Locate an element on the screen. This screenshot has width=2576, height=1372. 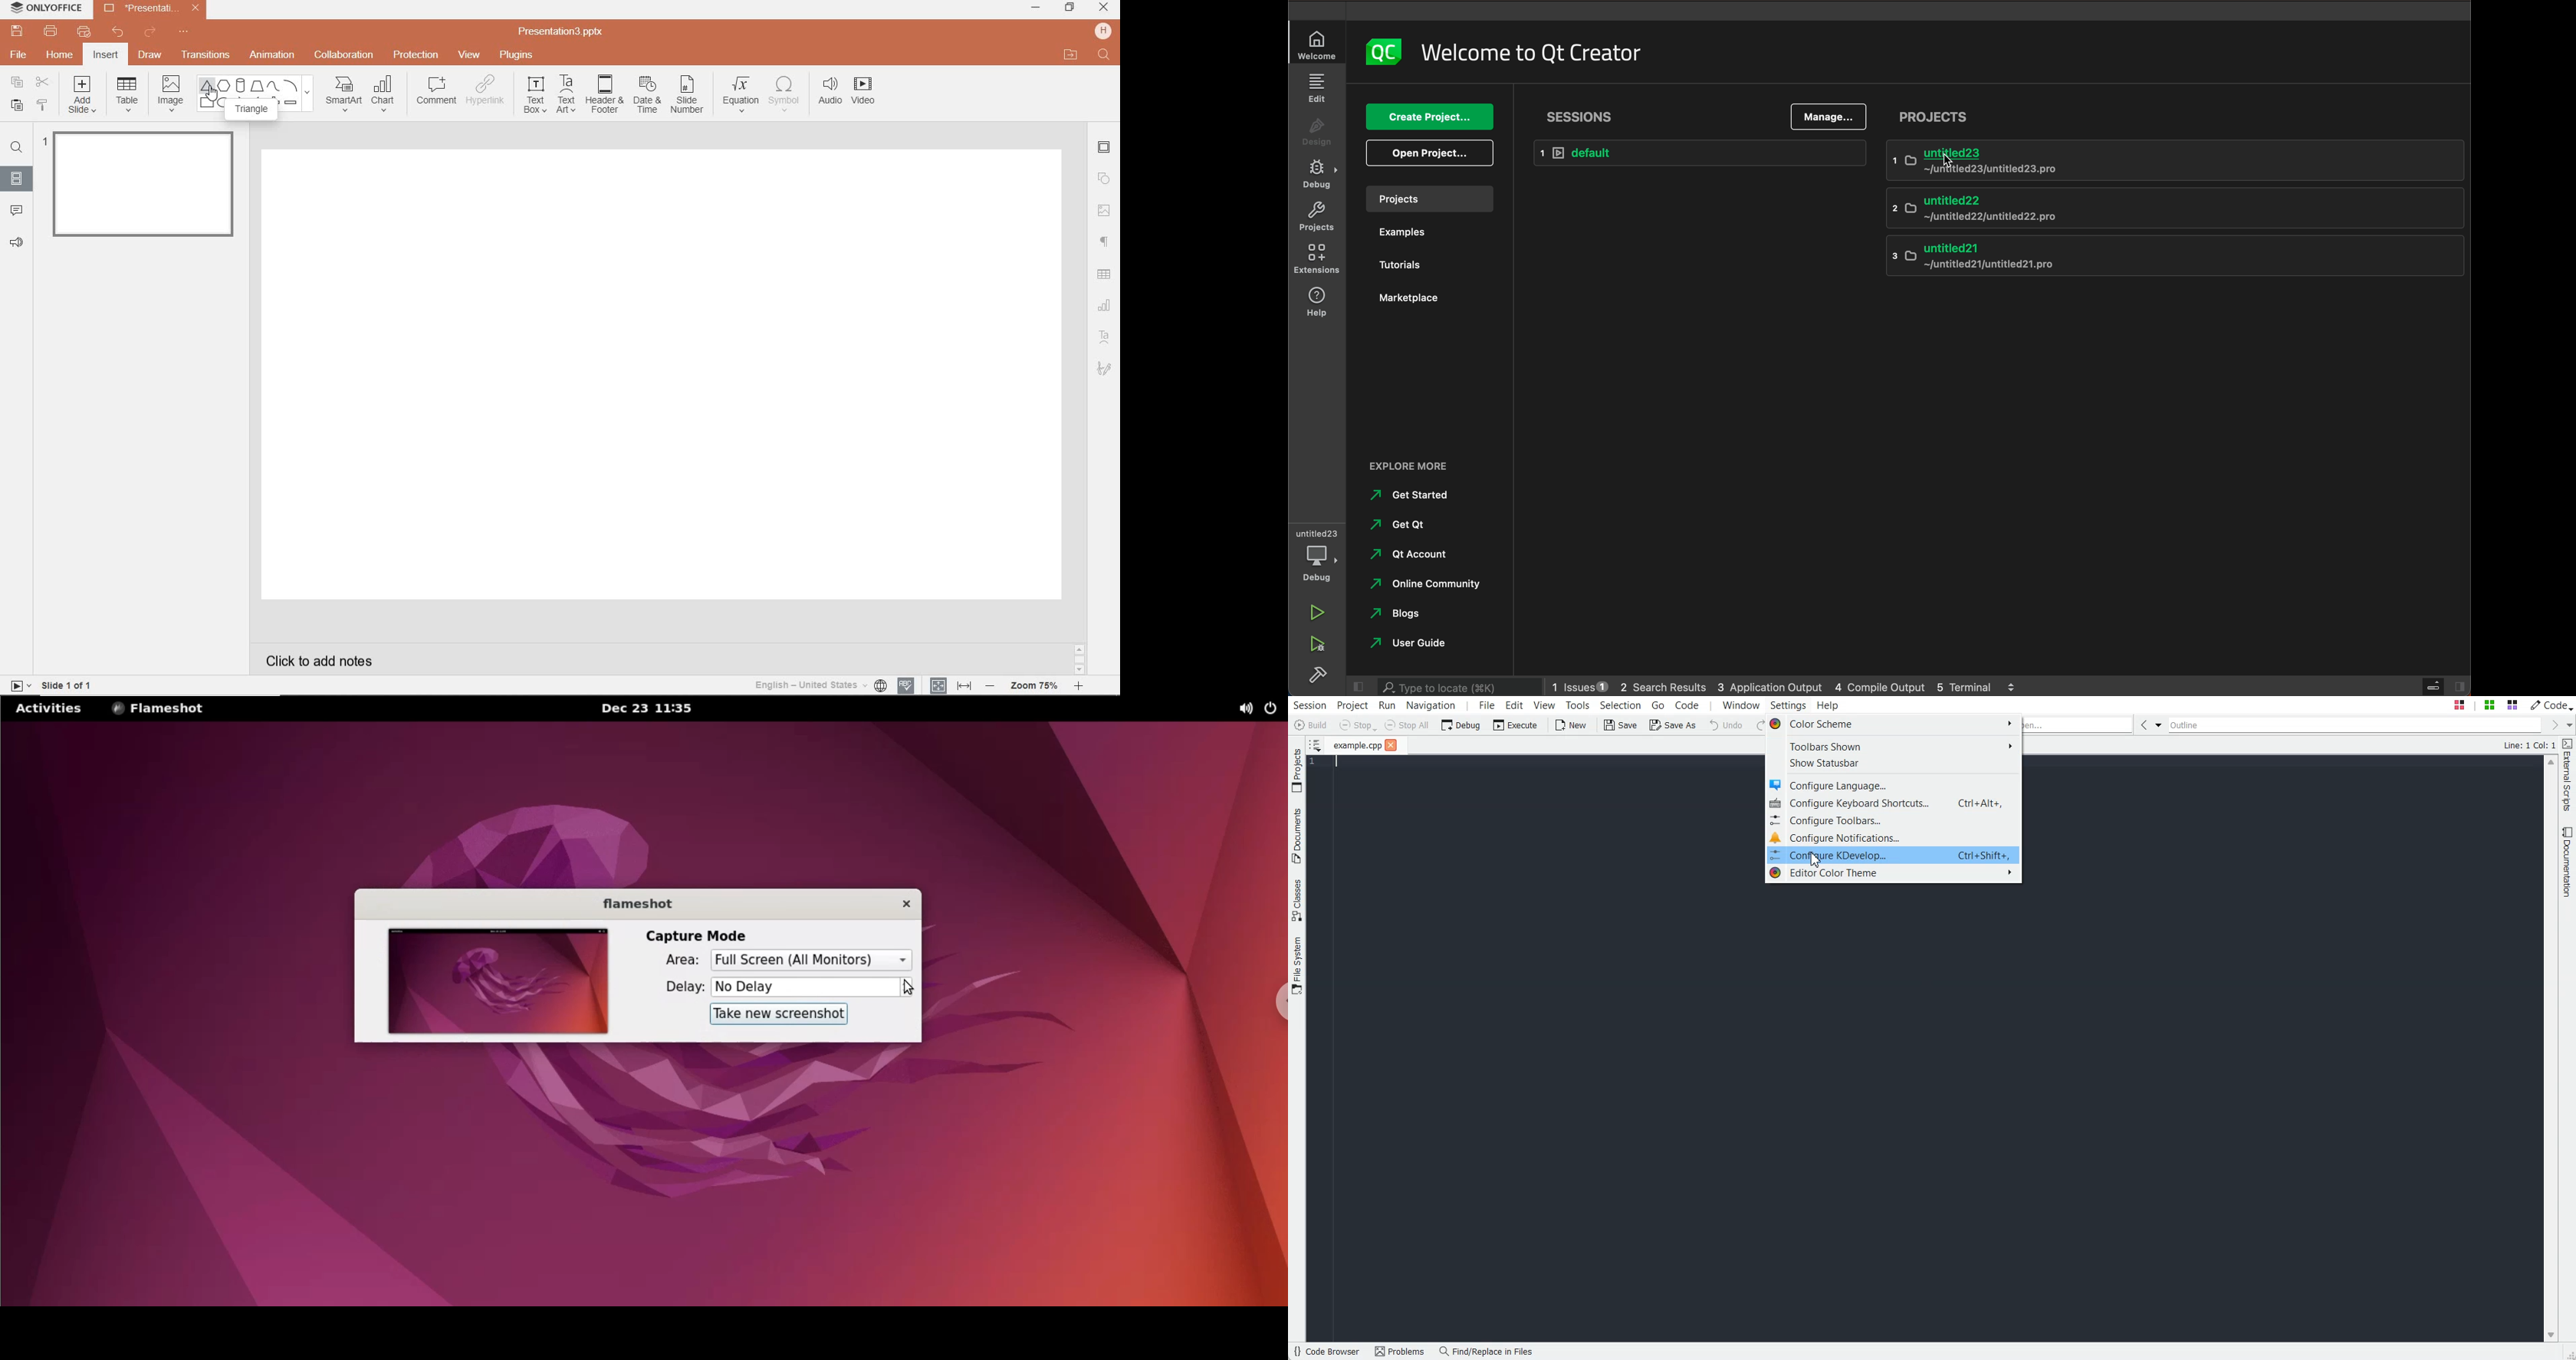
TEXT ART SETTINGS is located at coordinates (1105, 338).